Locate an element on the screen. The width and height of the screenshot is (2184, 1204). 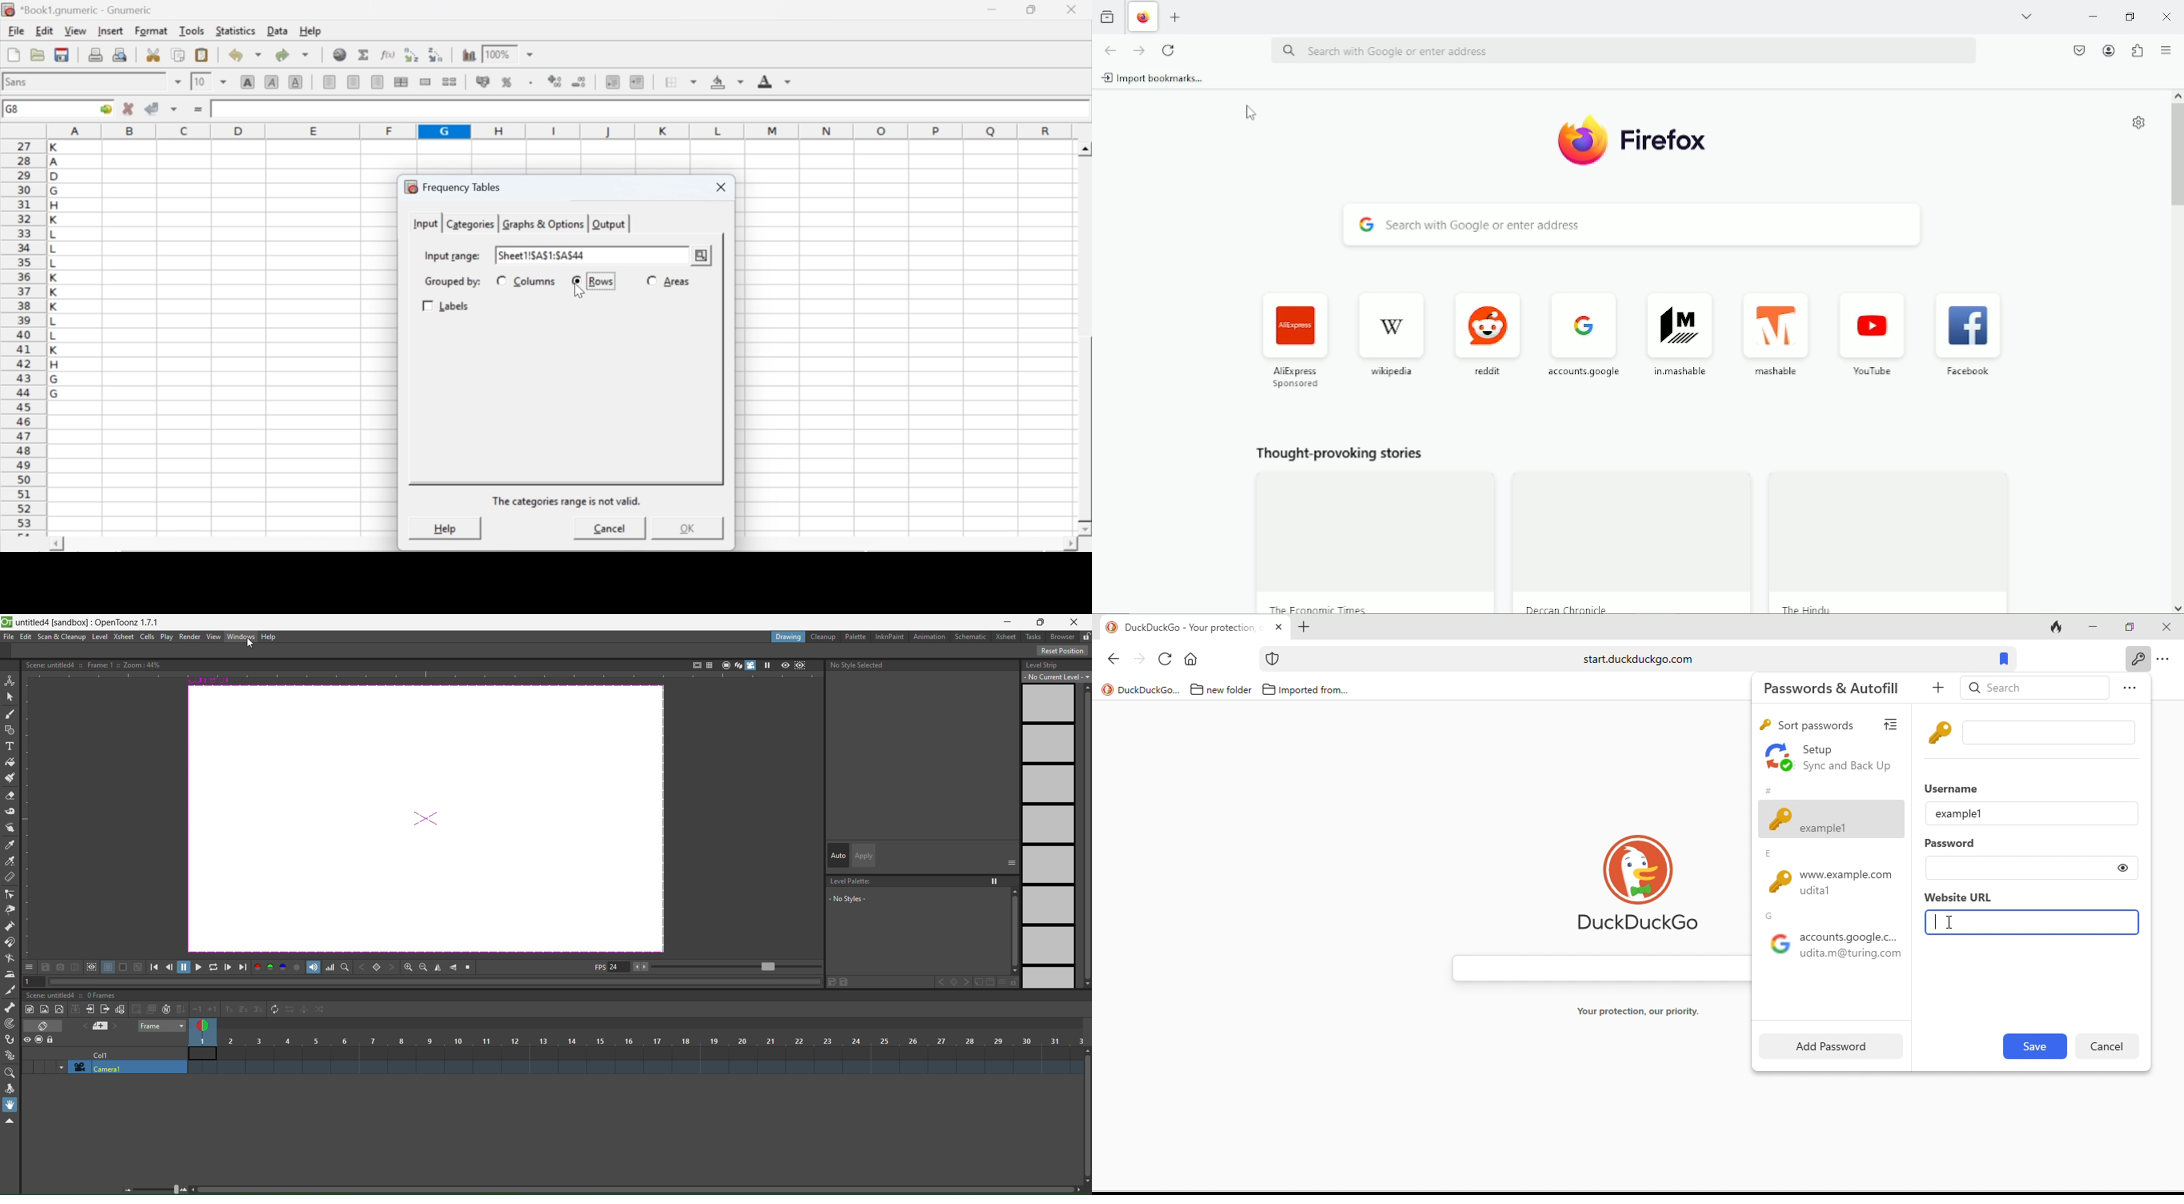
reddit is located at coordinates (1488, 333).